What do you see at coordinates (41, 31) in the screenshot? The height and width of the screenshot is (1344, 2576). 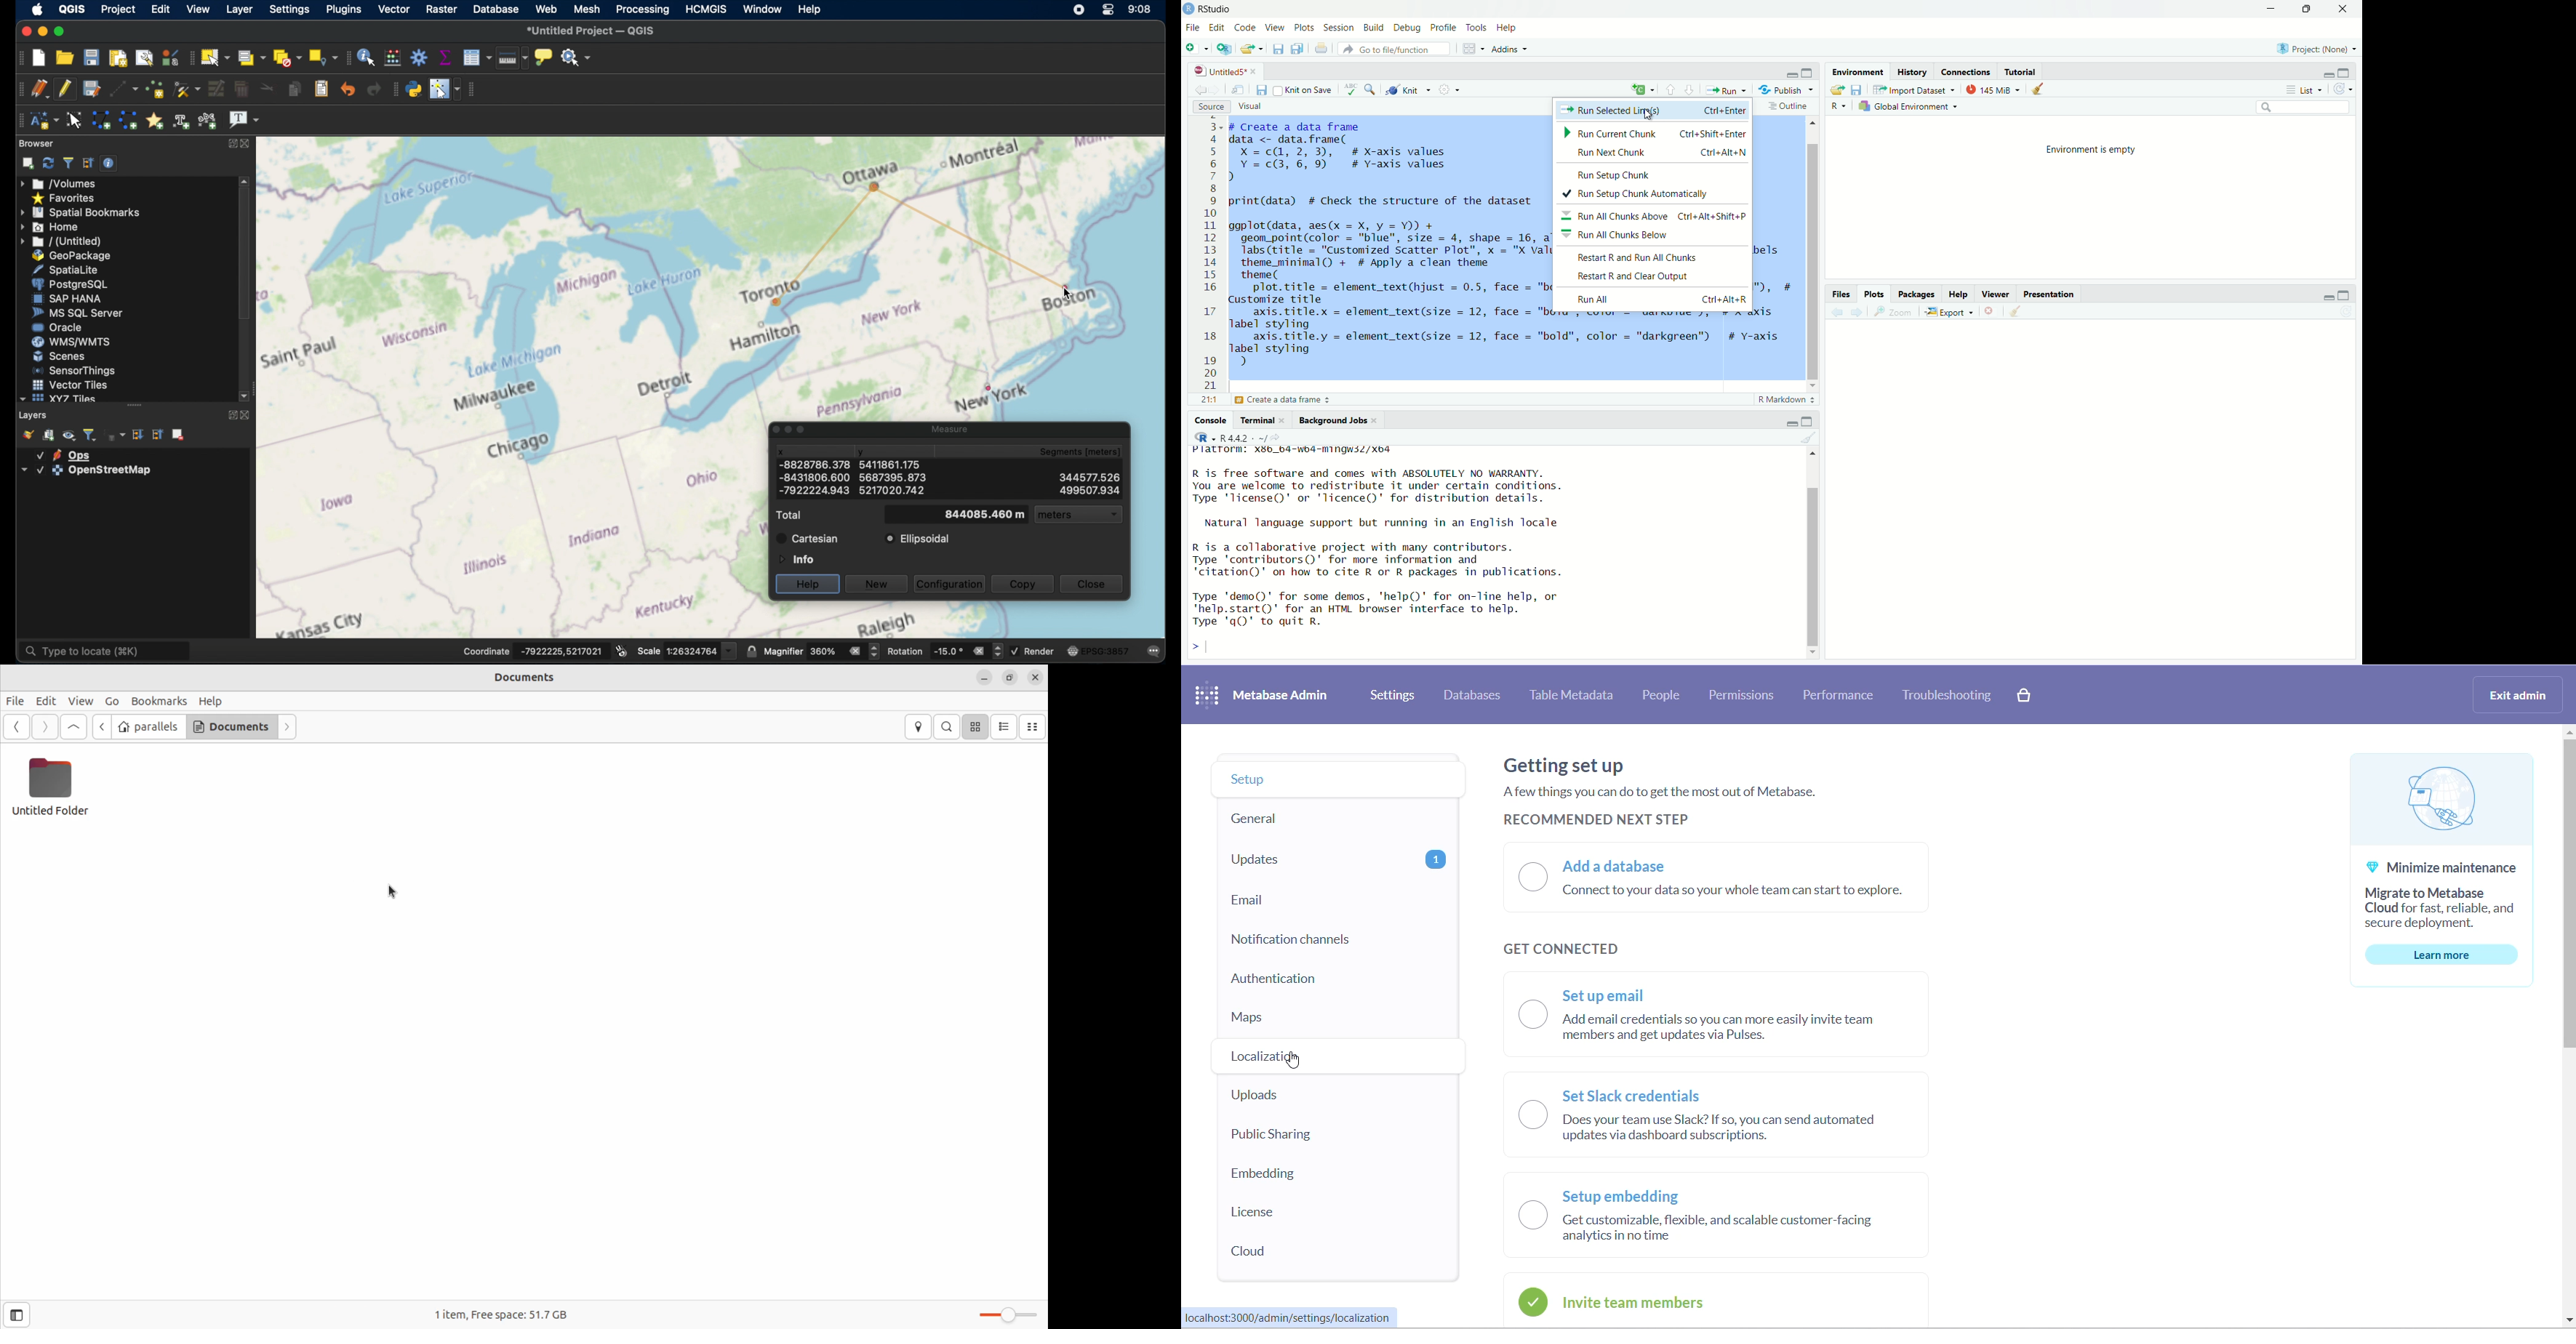 I see `minimize` at bounding box center [41, 31].